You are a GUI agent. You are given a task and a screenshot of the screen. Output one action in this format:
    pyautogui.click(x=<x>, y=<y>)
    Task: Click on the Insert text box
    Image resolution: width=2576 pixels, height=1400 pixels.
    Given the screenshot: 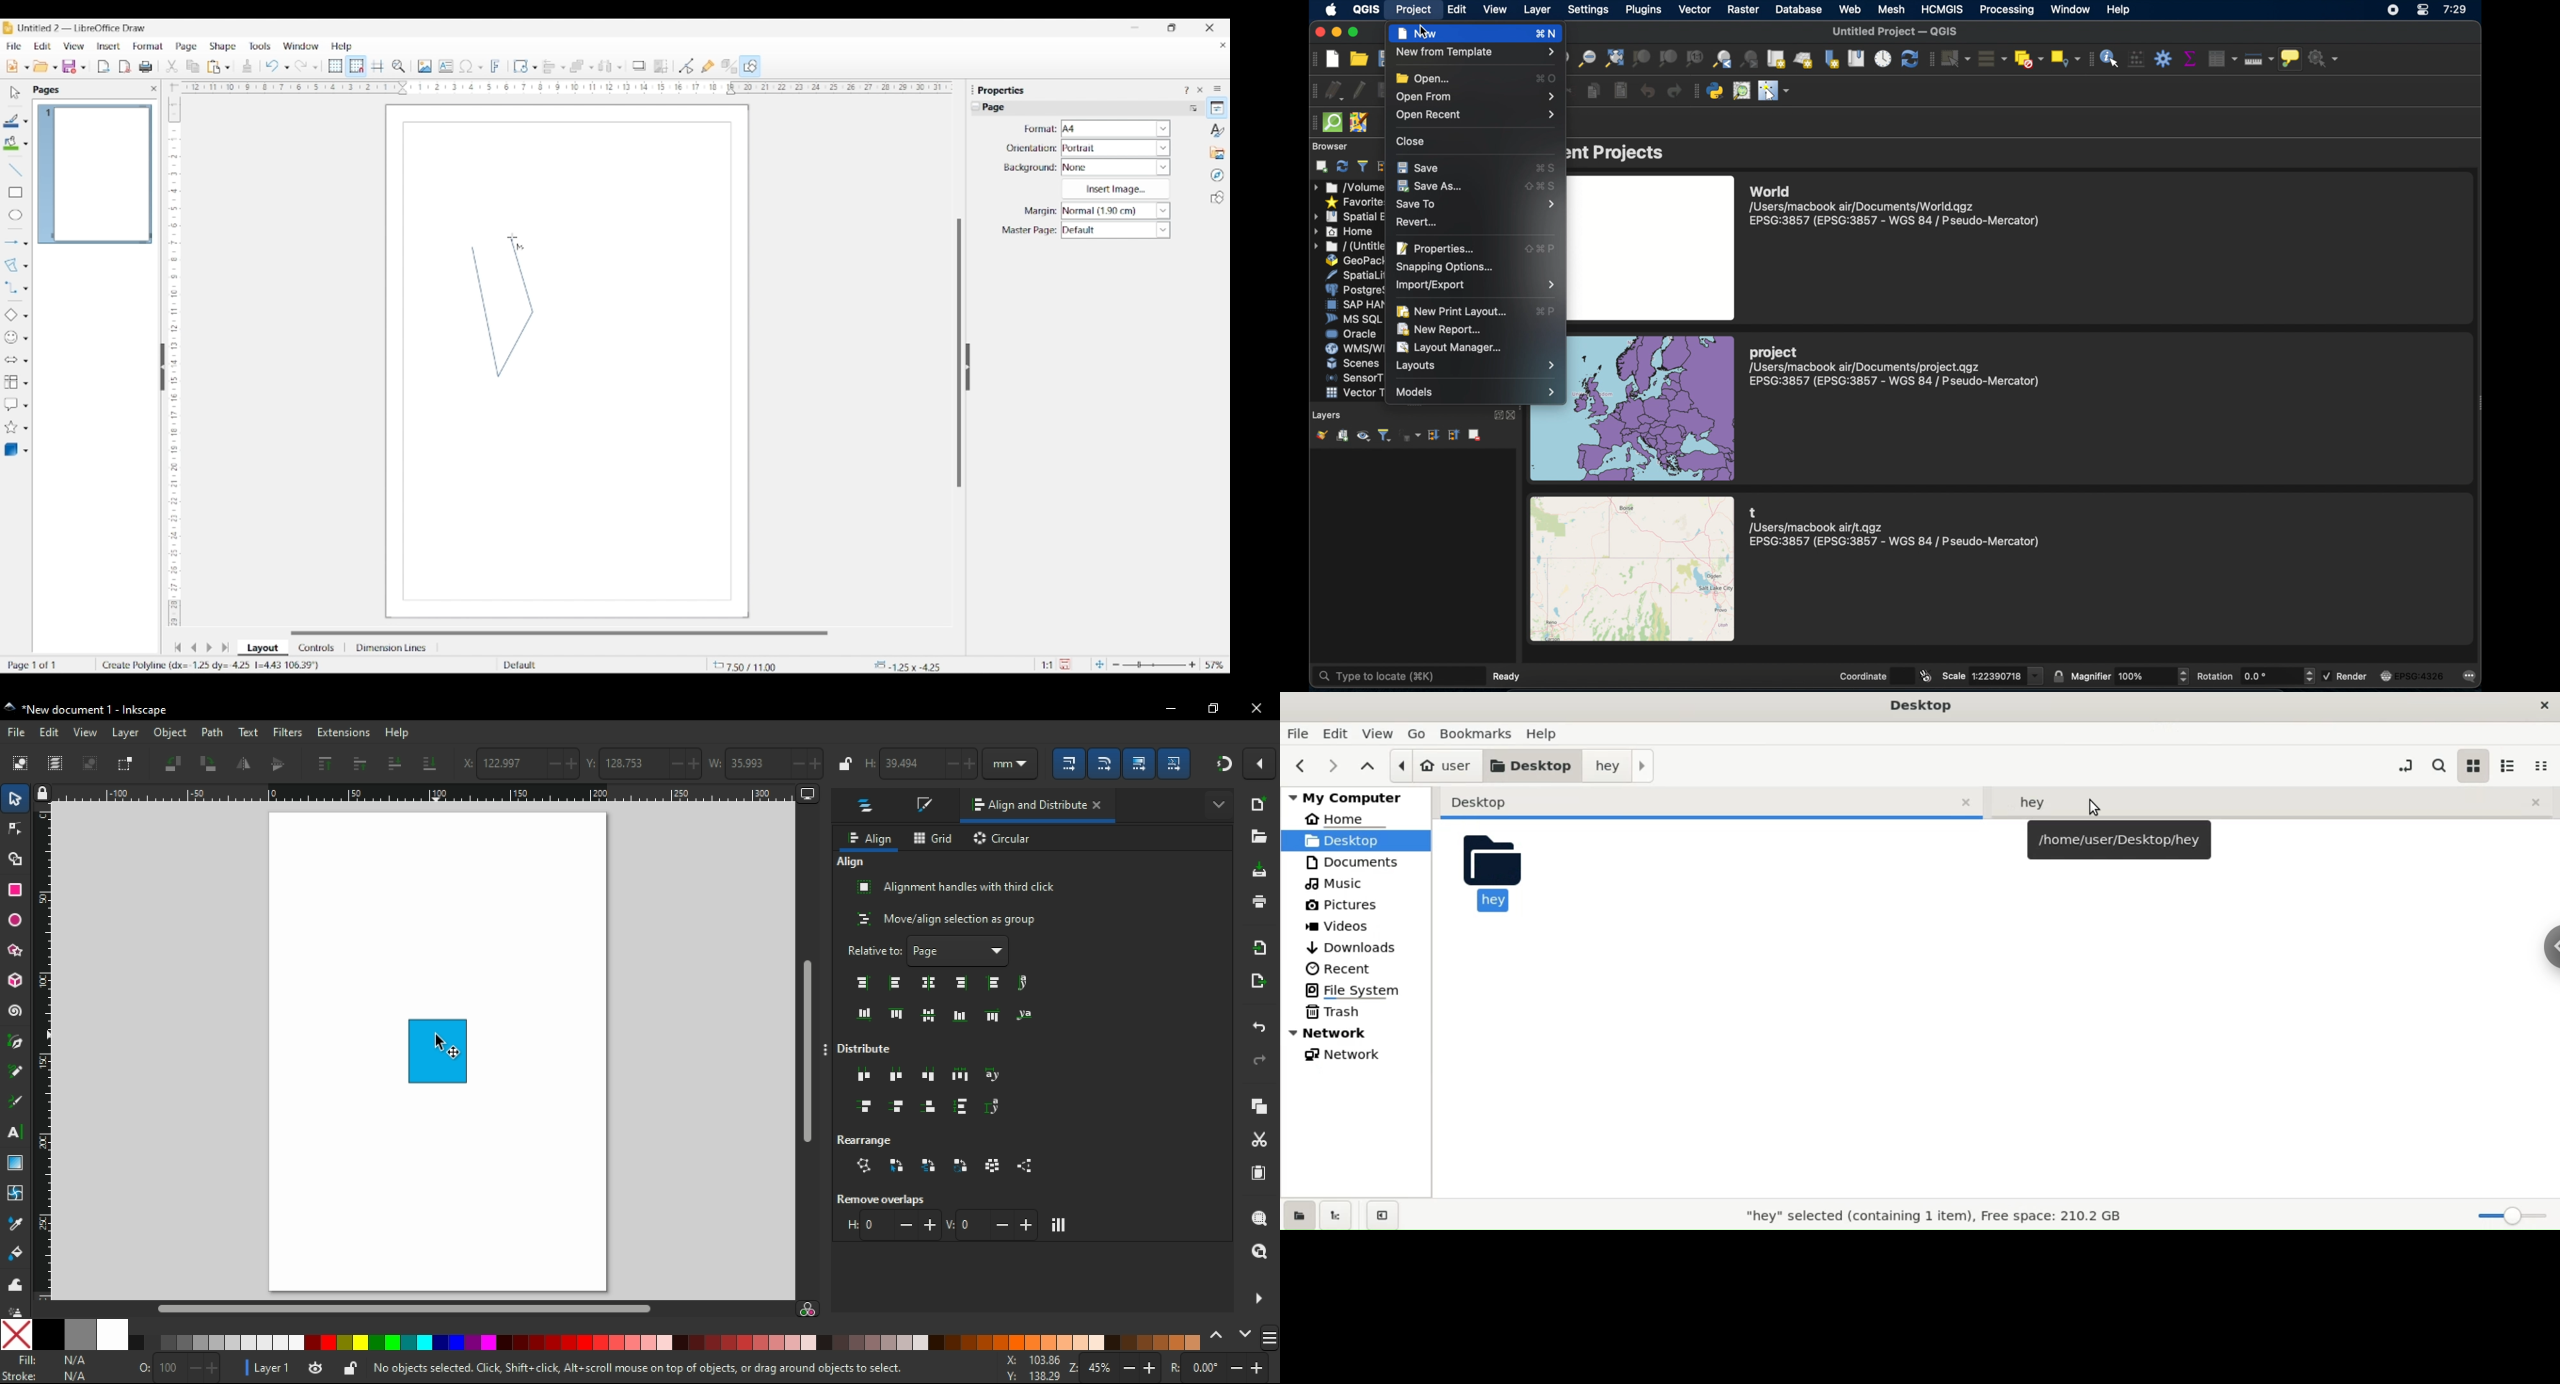 What is the action you would take?
    pyautogui.click(x=446, y=66)
    